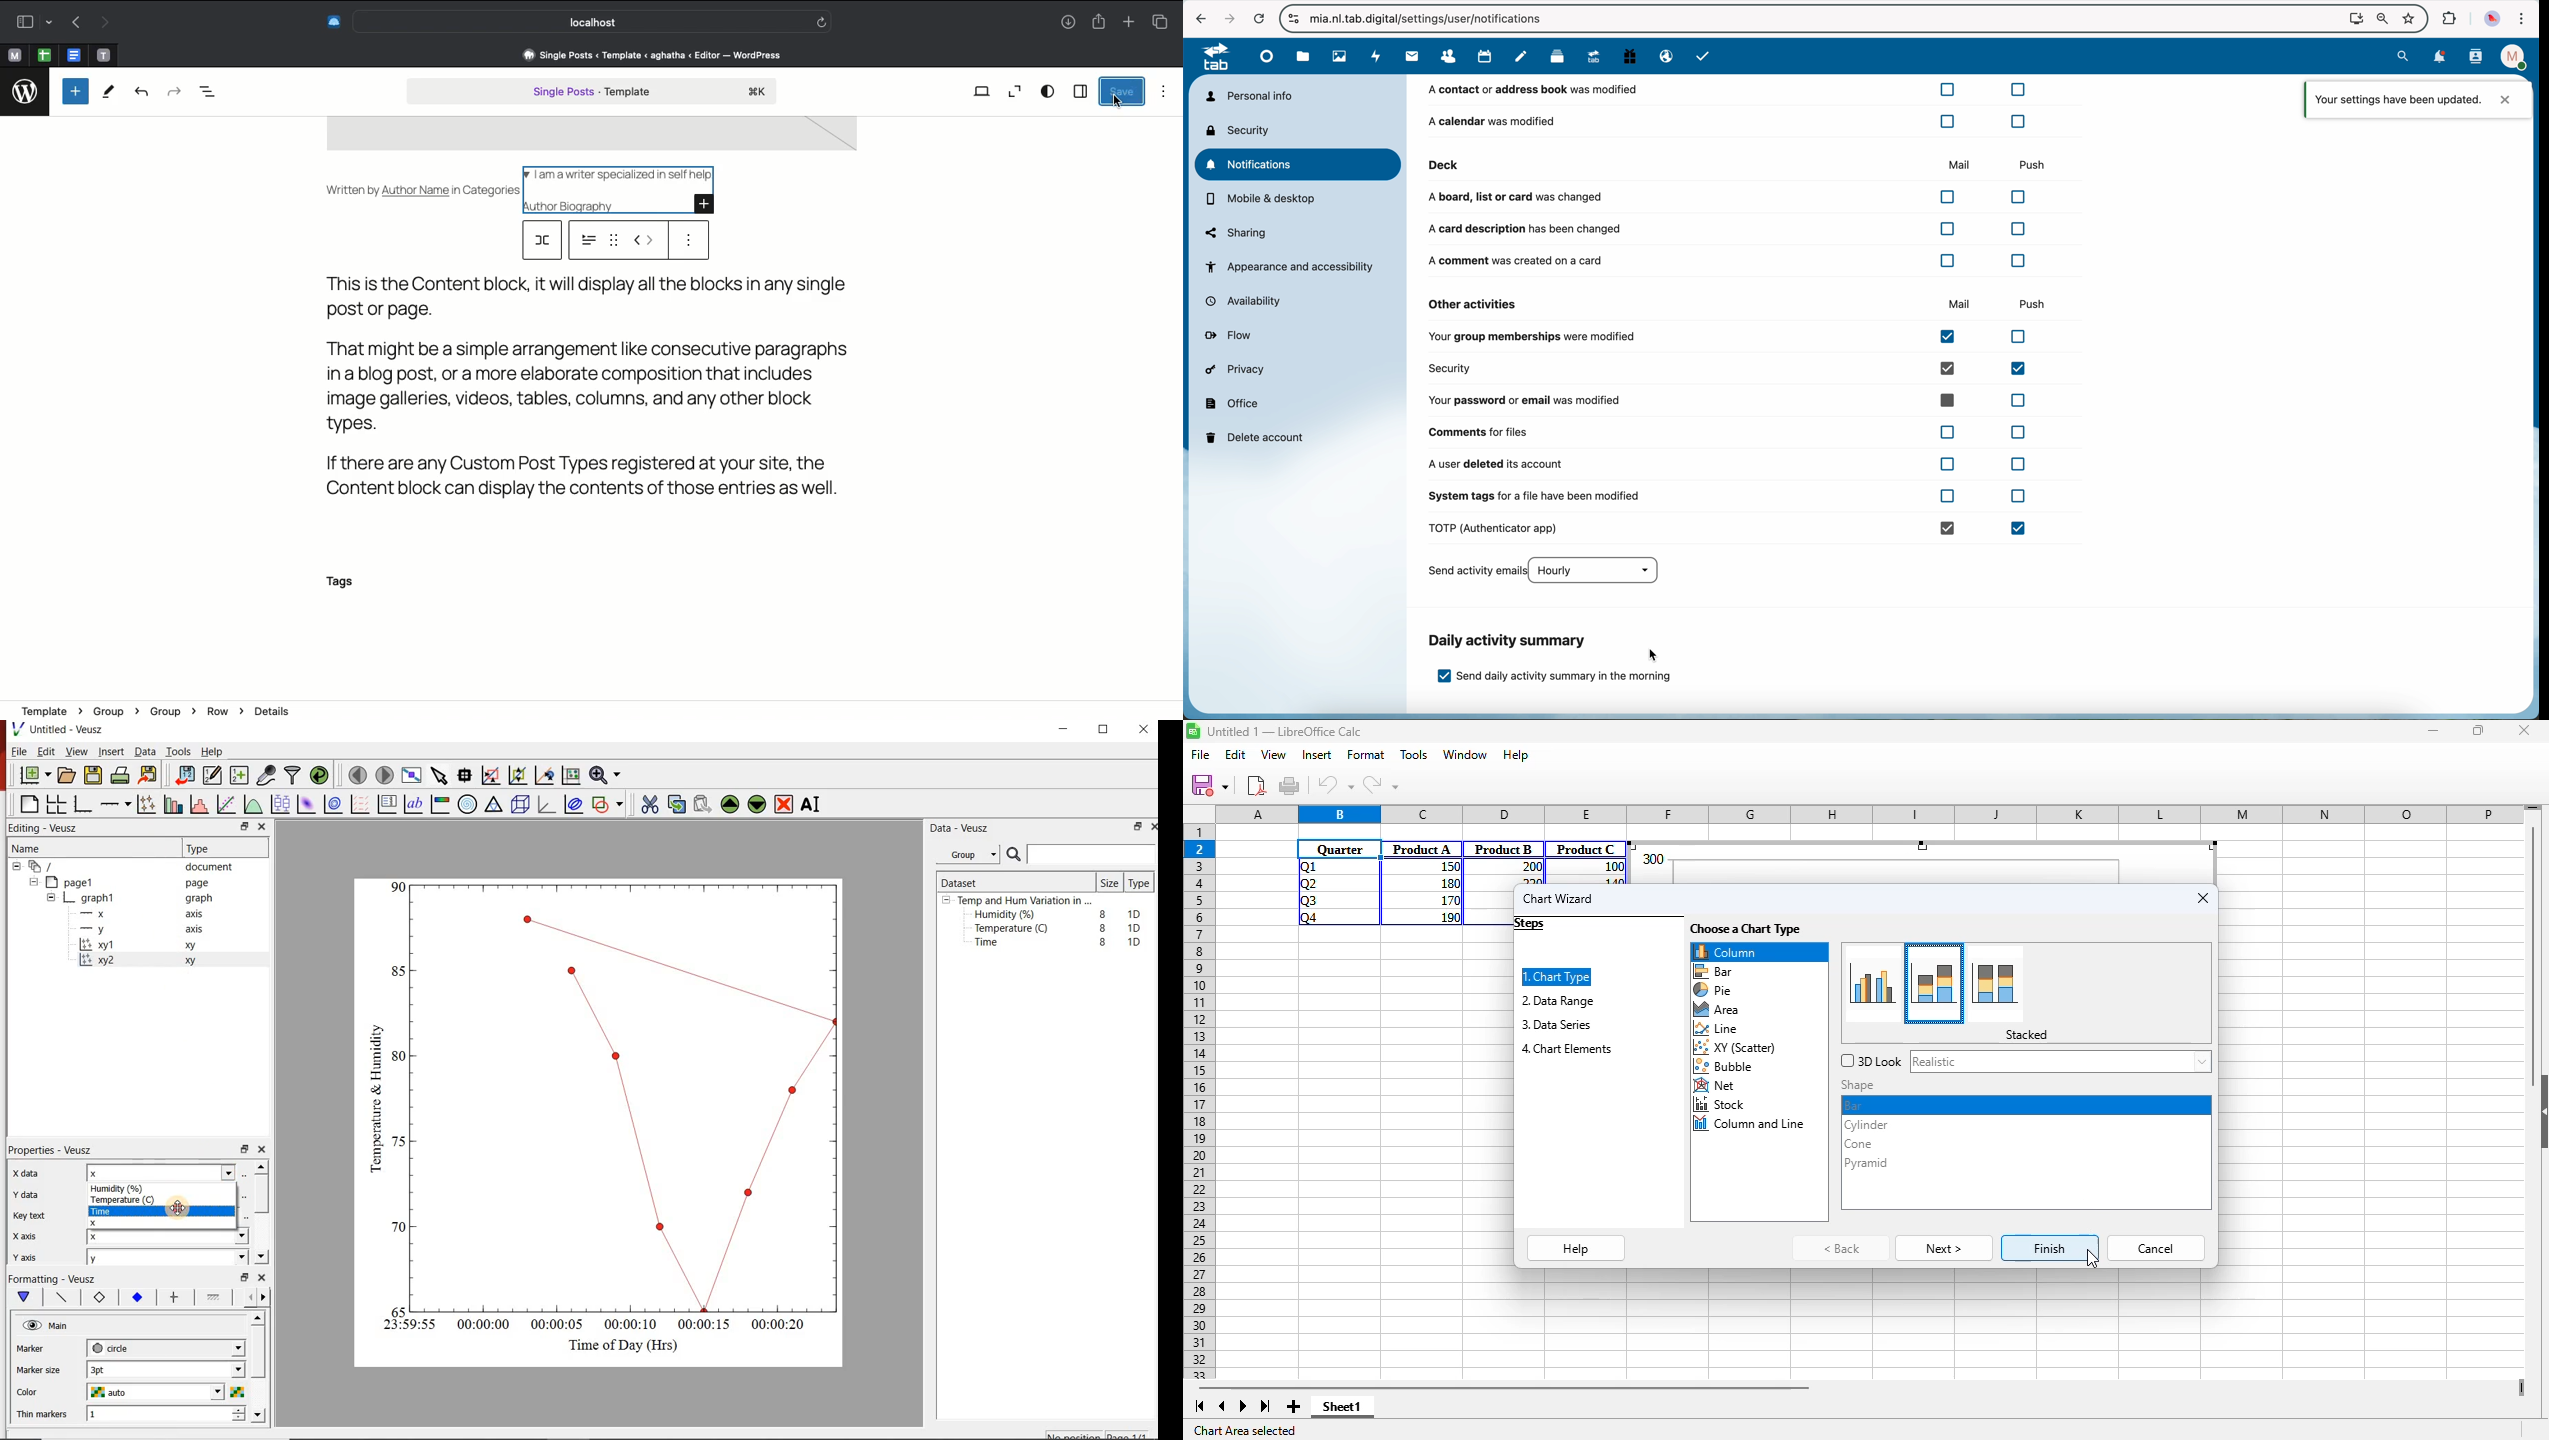 This screenshot has height=1456, width=2576. Describe the element at coordinates (1448, 899) in the screenshot. I see `170` at that location.